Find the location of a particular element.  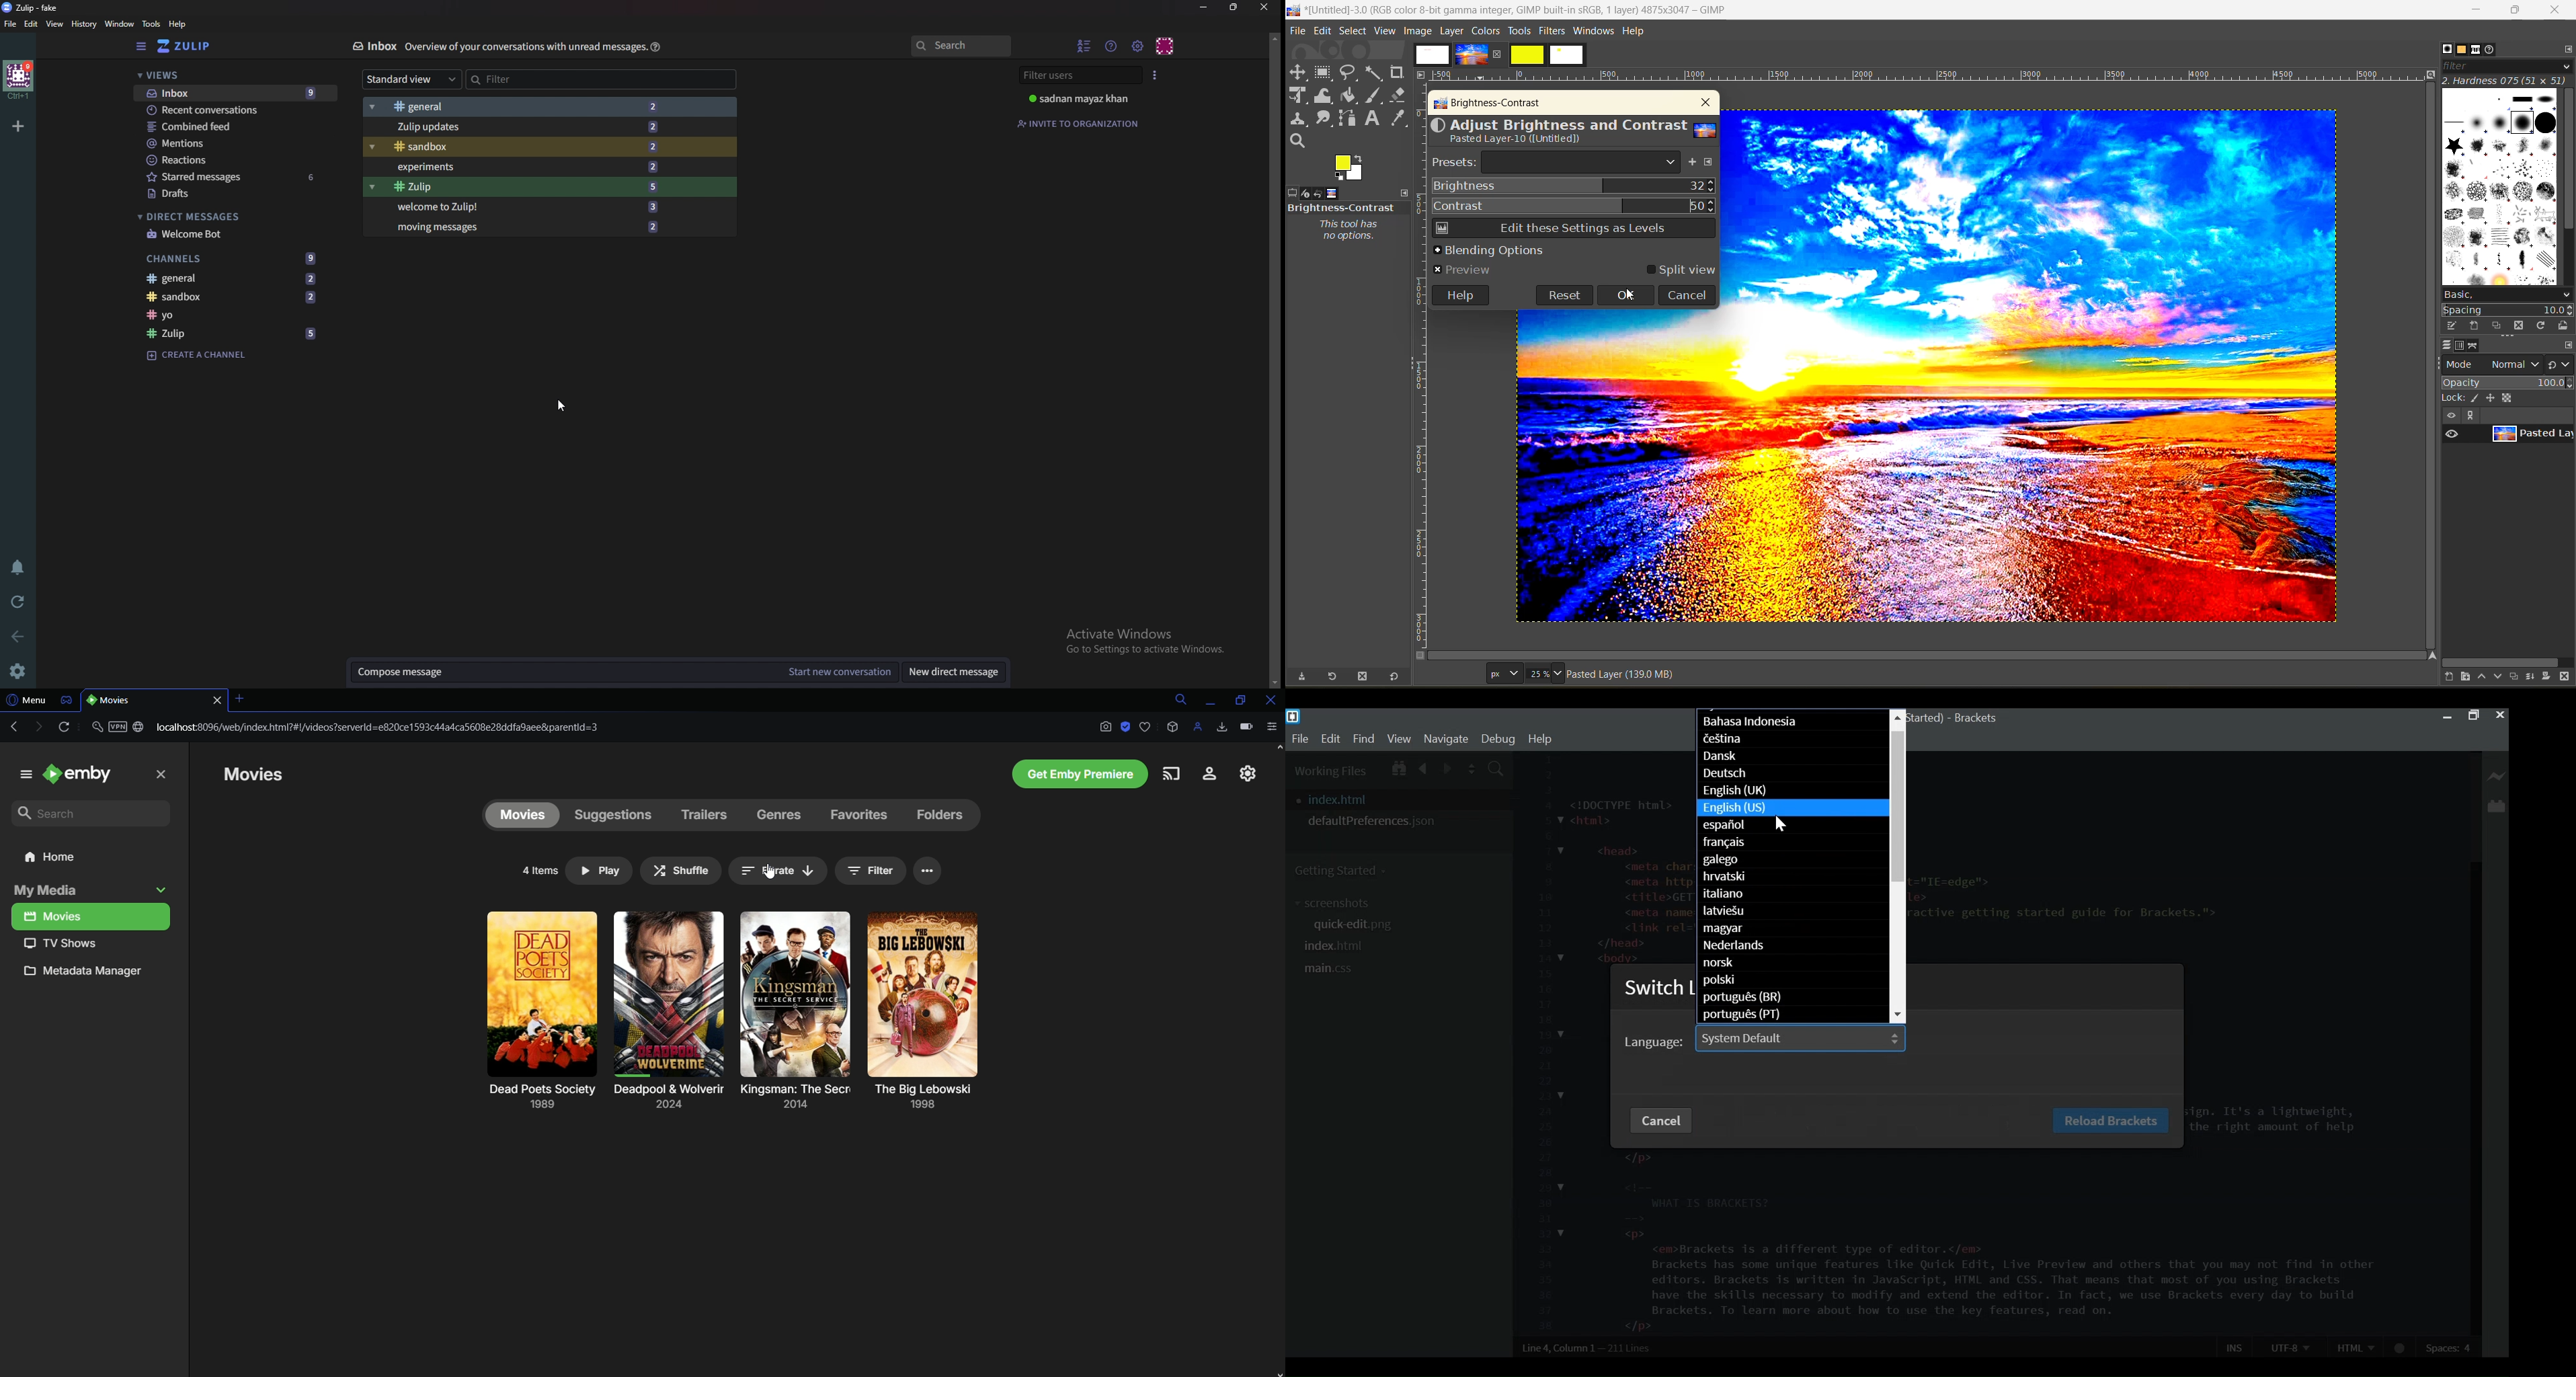

help is located at coordinates (656, 47).